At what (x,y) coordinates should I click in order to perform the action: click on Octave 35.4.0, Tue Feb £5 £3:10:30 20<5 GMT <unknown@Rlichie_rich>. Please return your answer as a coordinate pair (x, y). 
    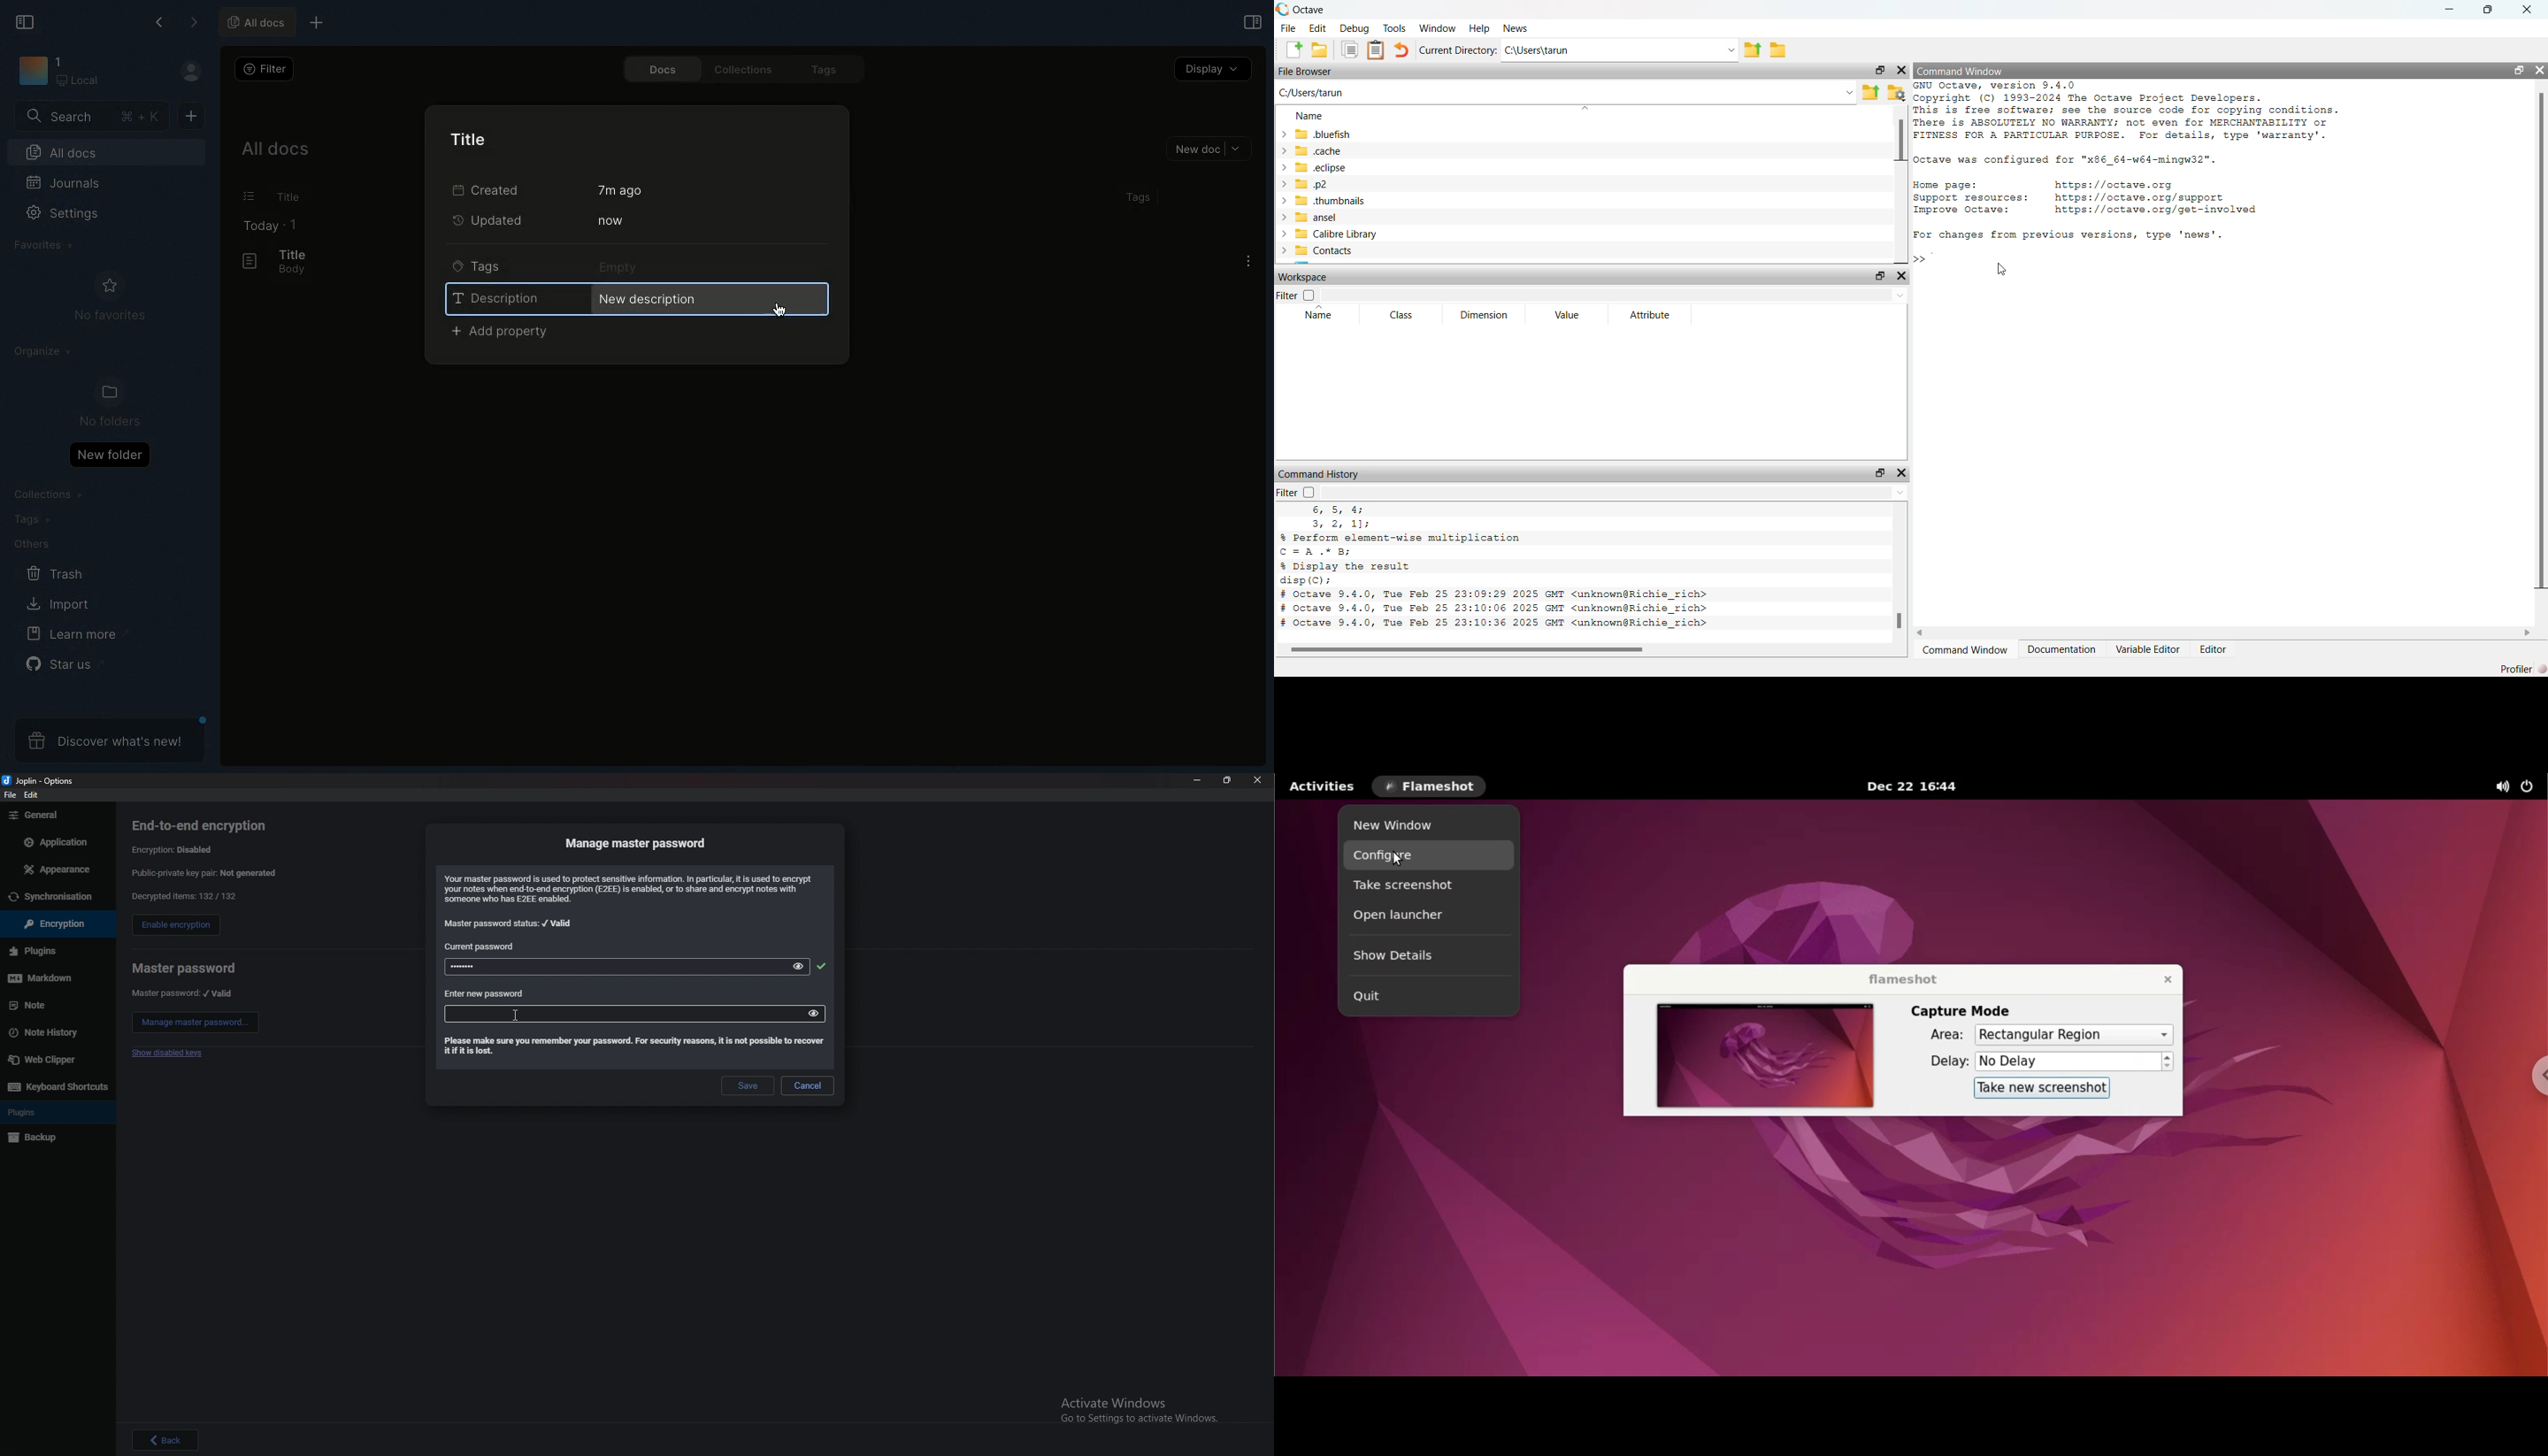
    Looking at the image, I should click on (1494, 624).